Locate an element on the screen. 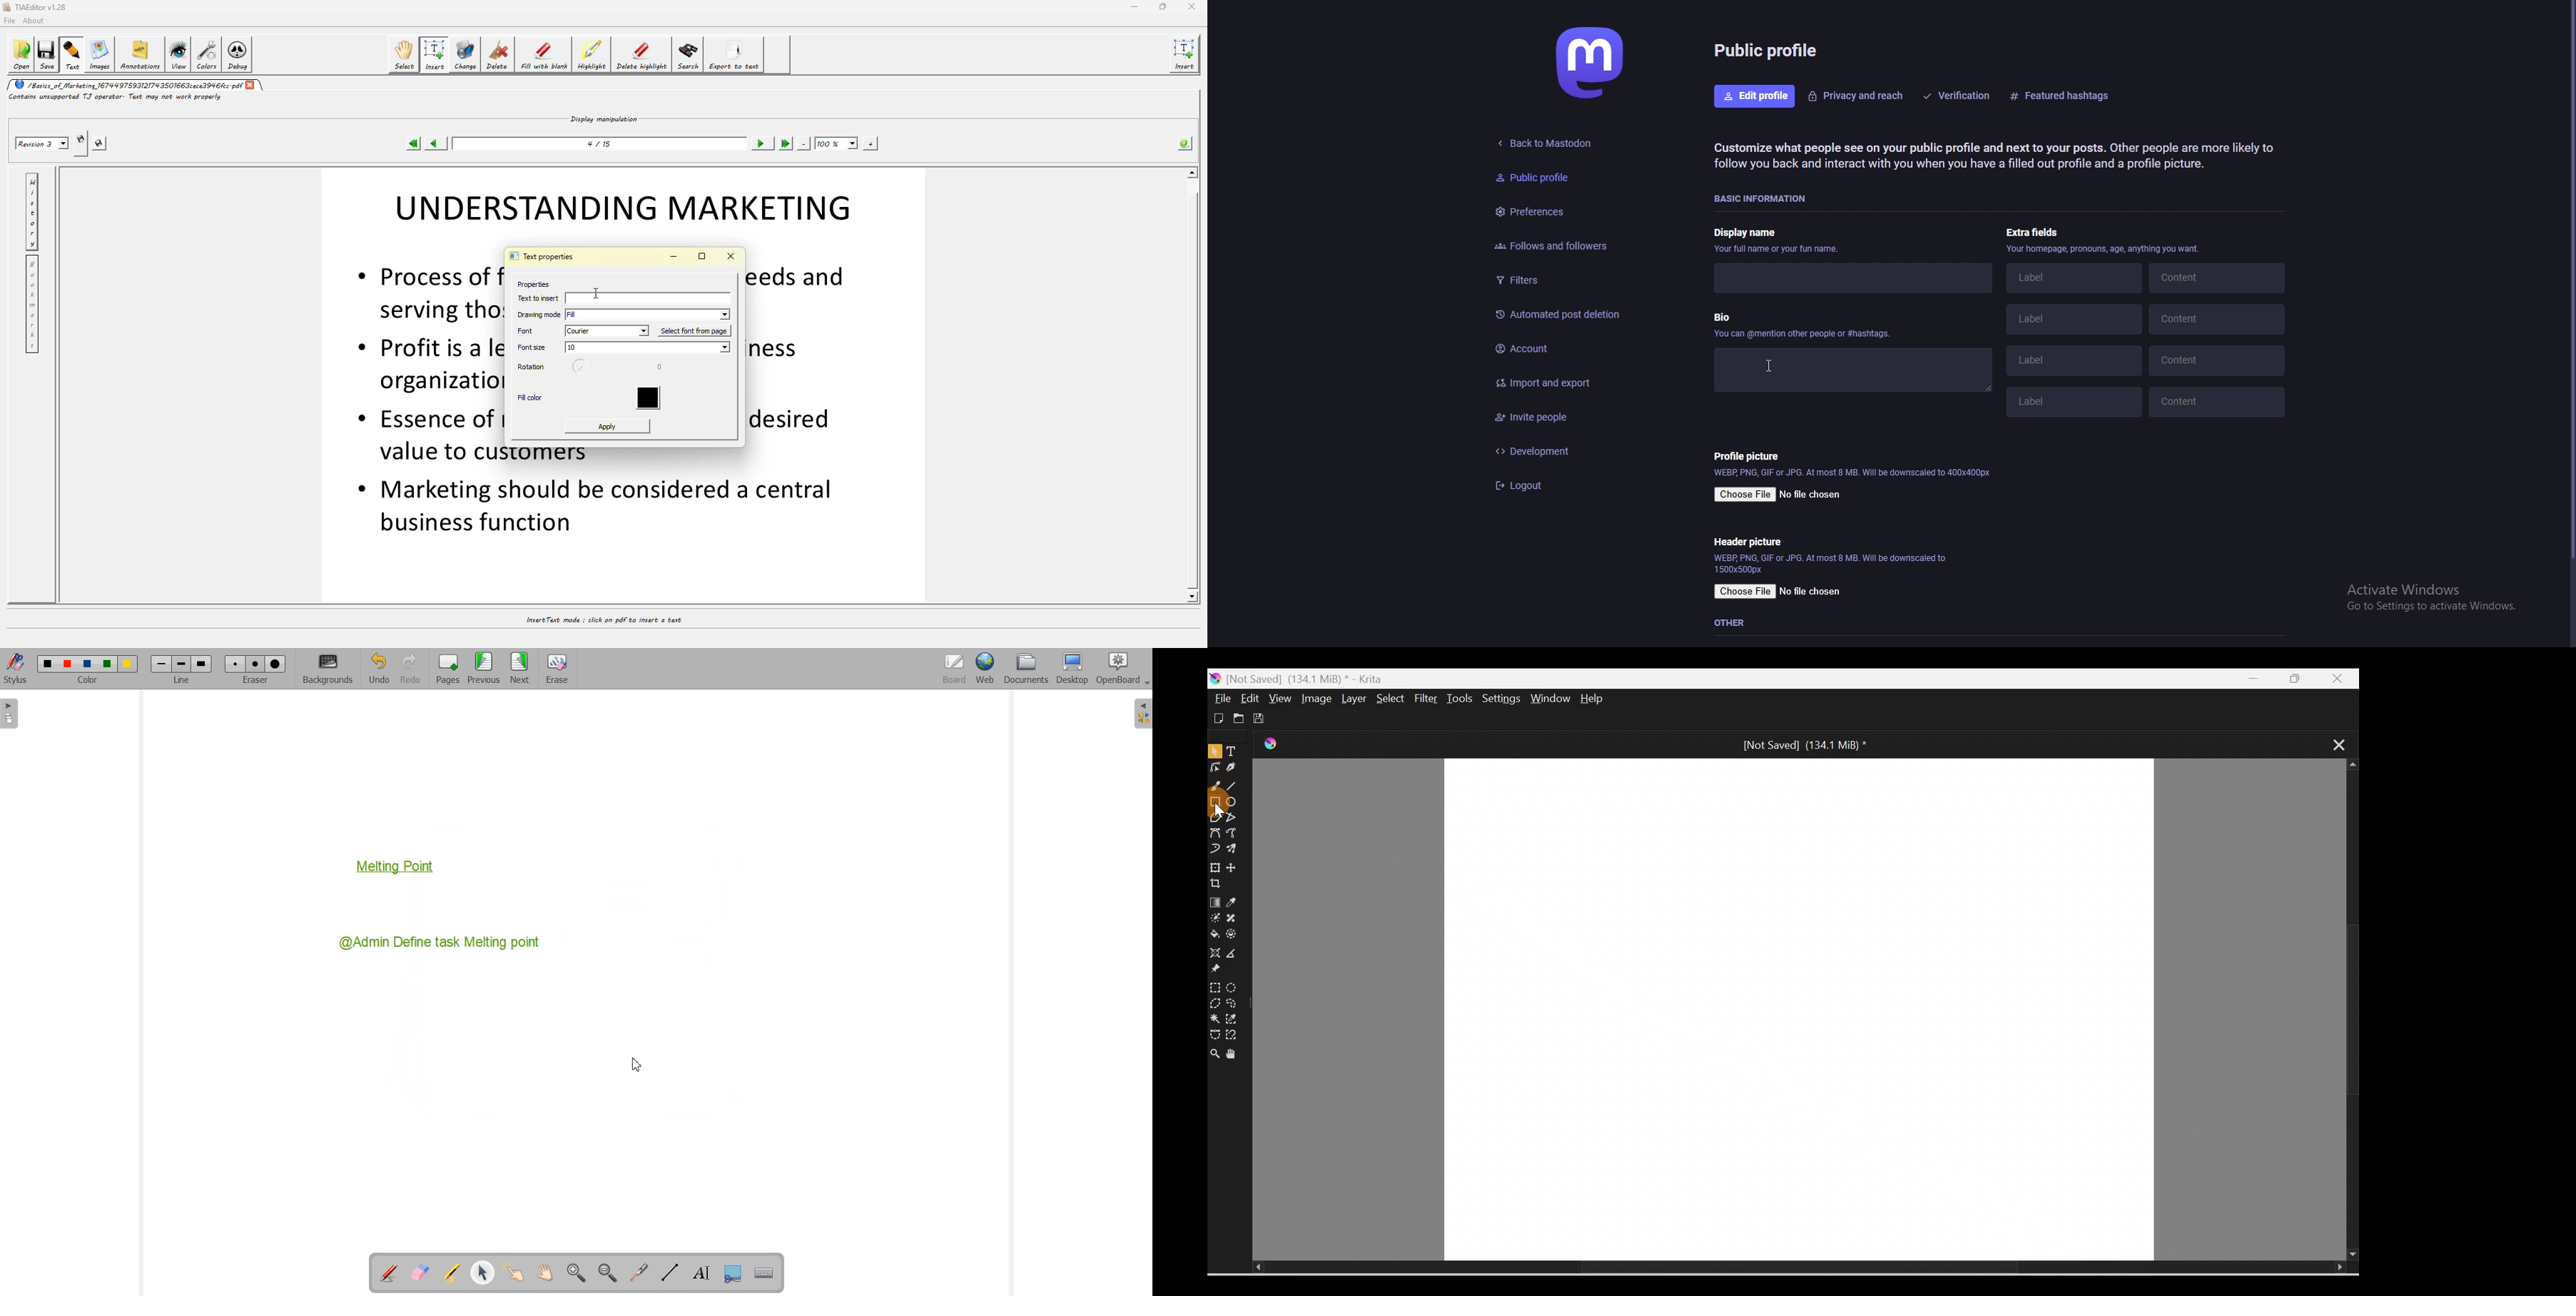 The image size is (2576, 1316). Close is located at coordinates (2344, 677).